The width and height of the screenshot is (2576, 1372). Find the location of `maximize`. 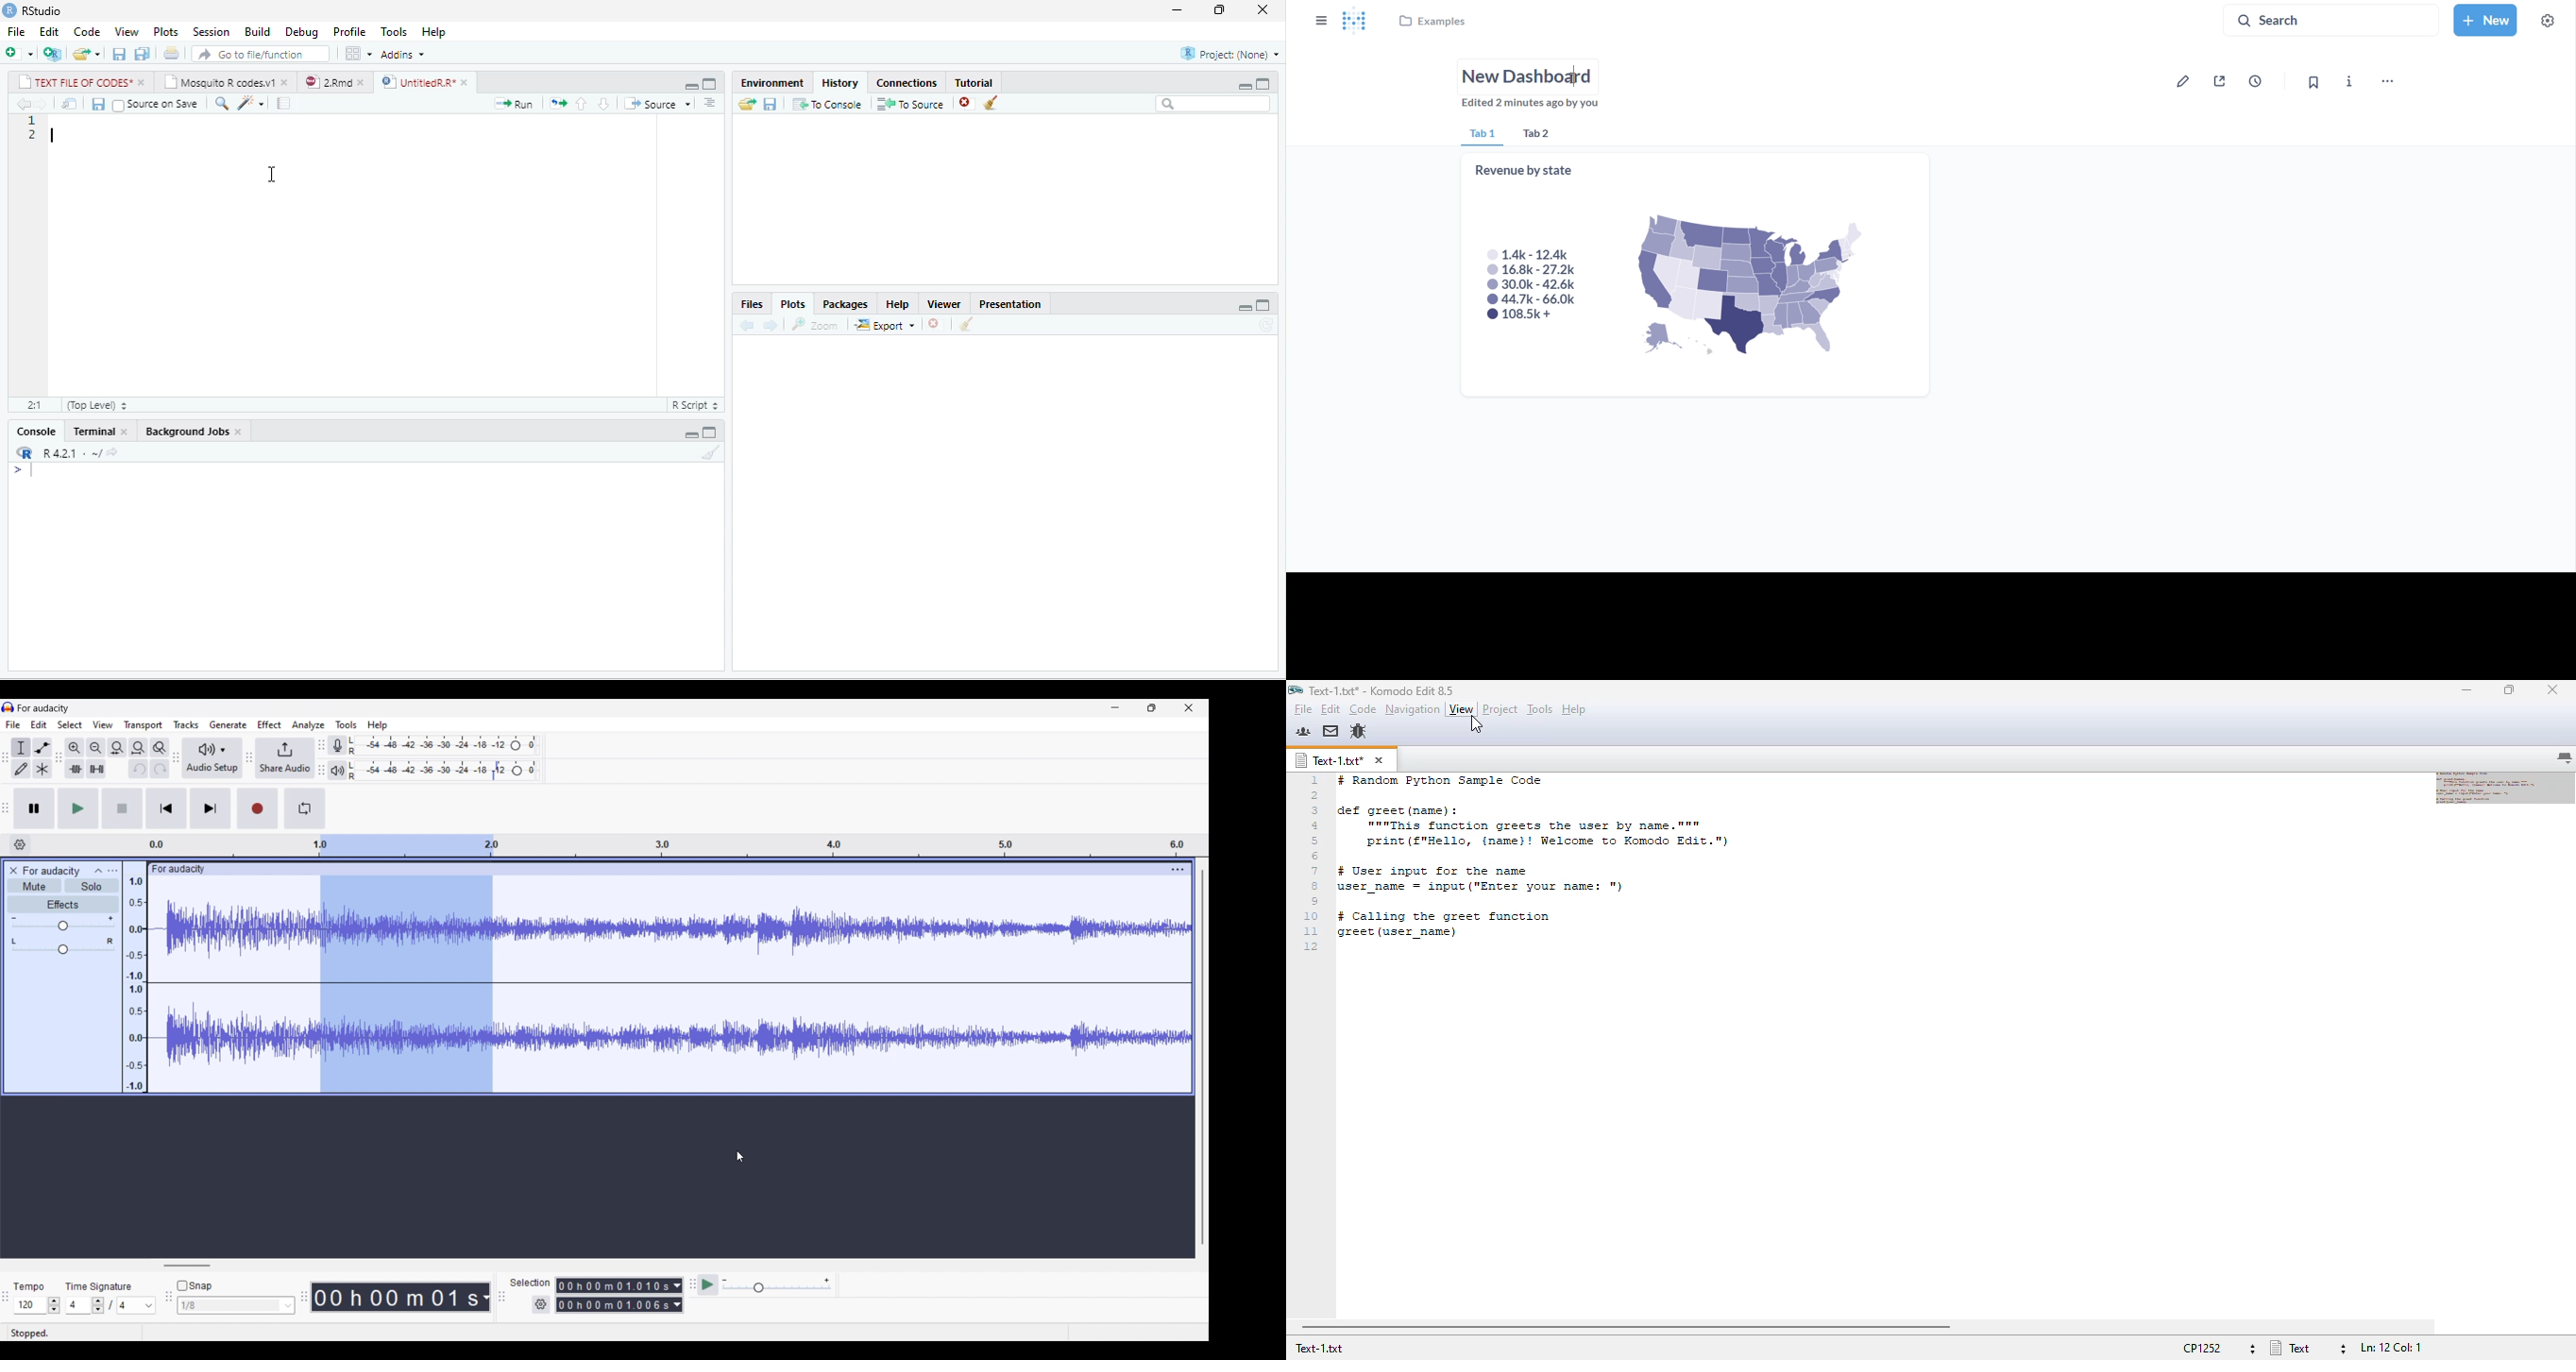

maximize is located at coordinates (1264, 305).